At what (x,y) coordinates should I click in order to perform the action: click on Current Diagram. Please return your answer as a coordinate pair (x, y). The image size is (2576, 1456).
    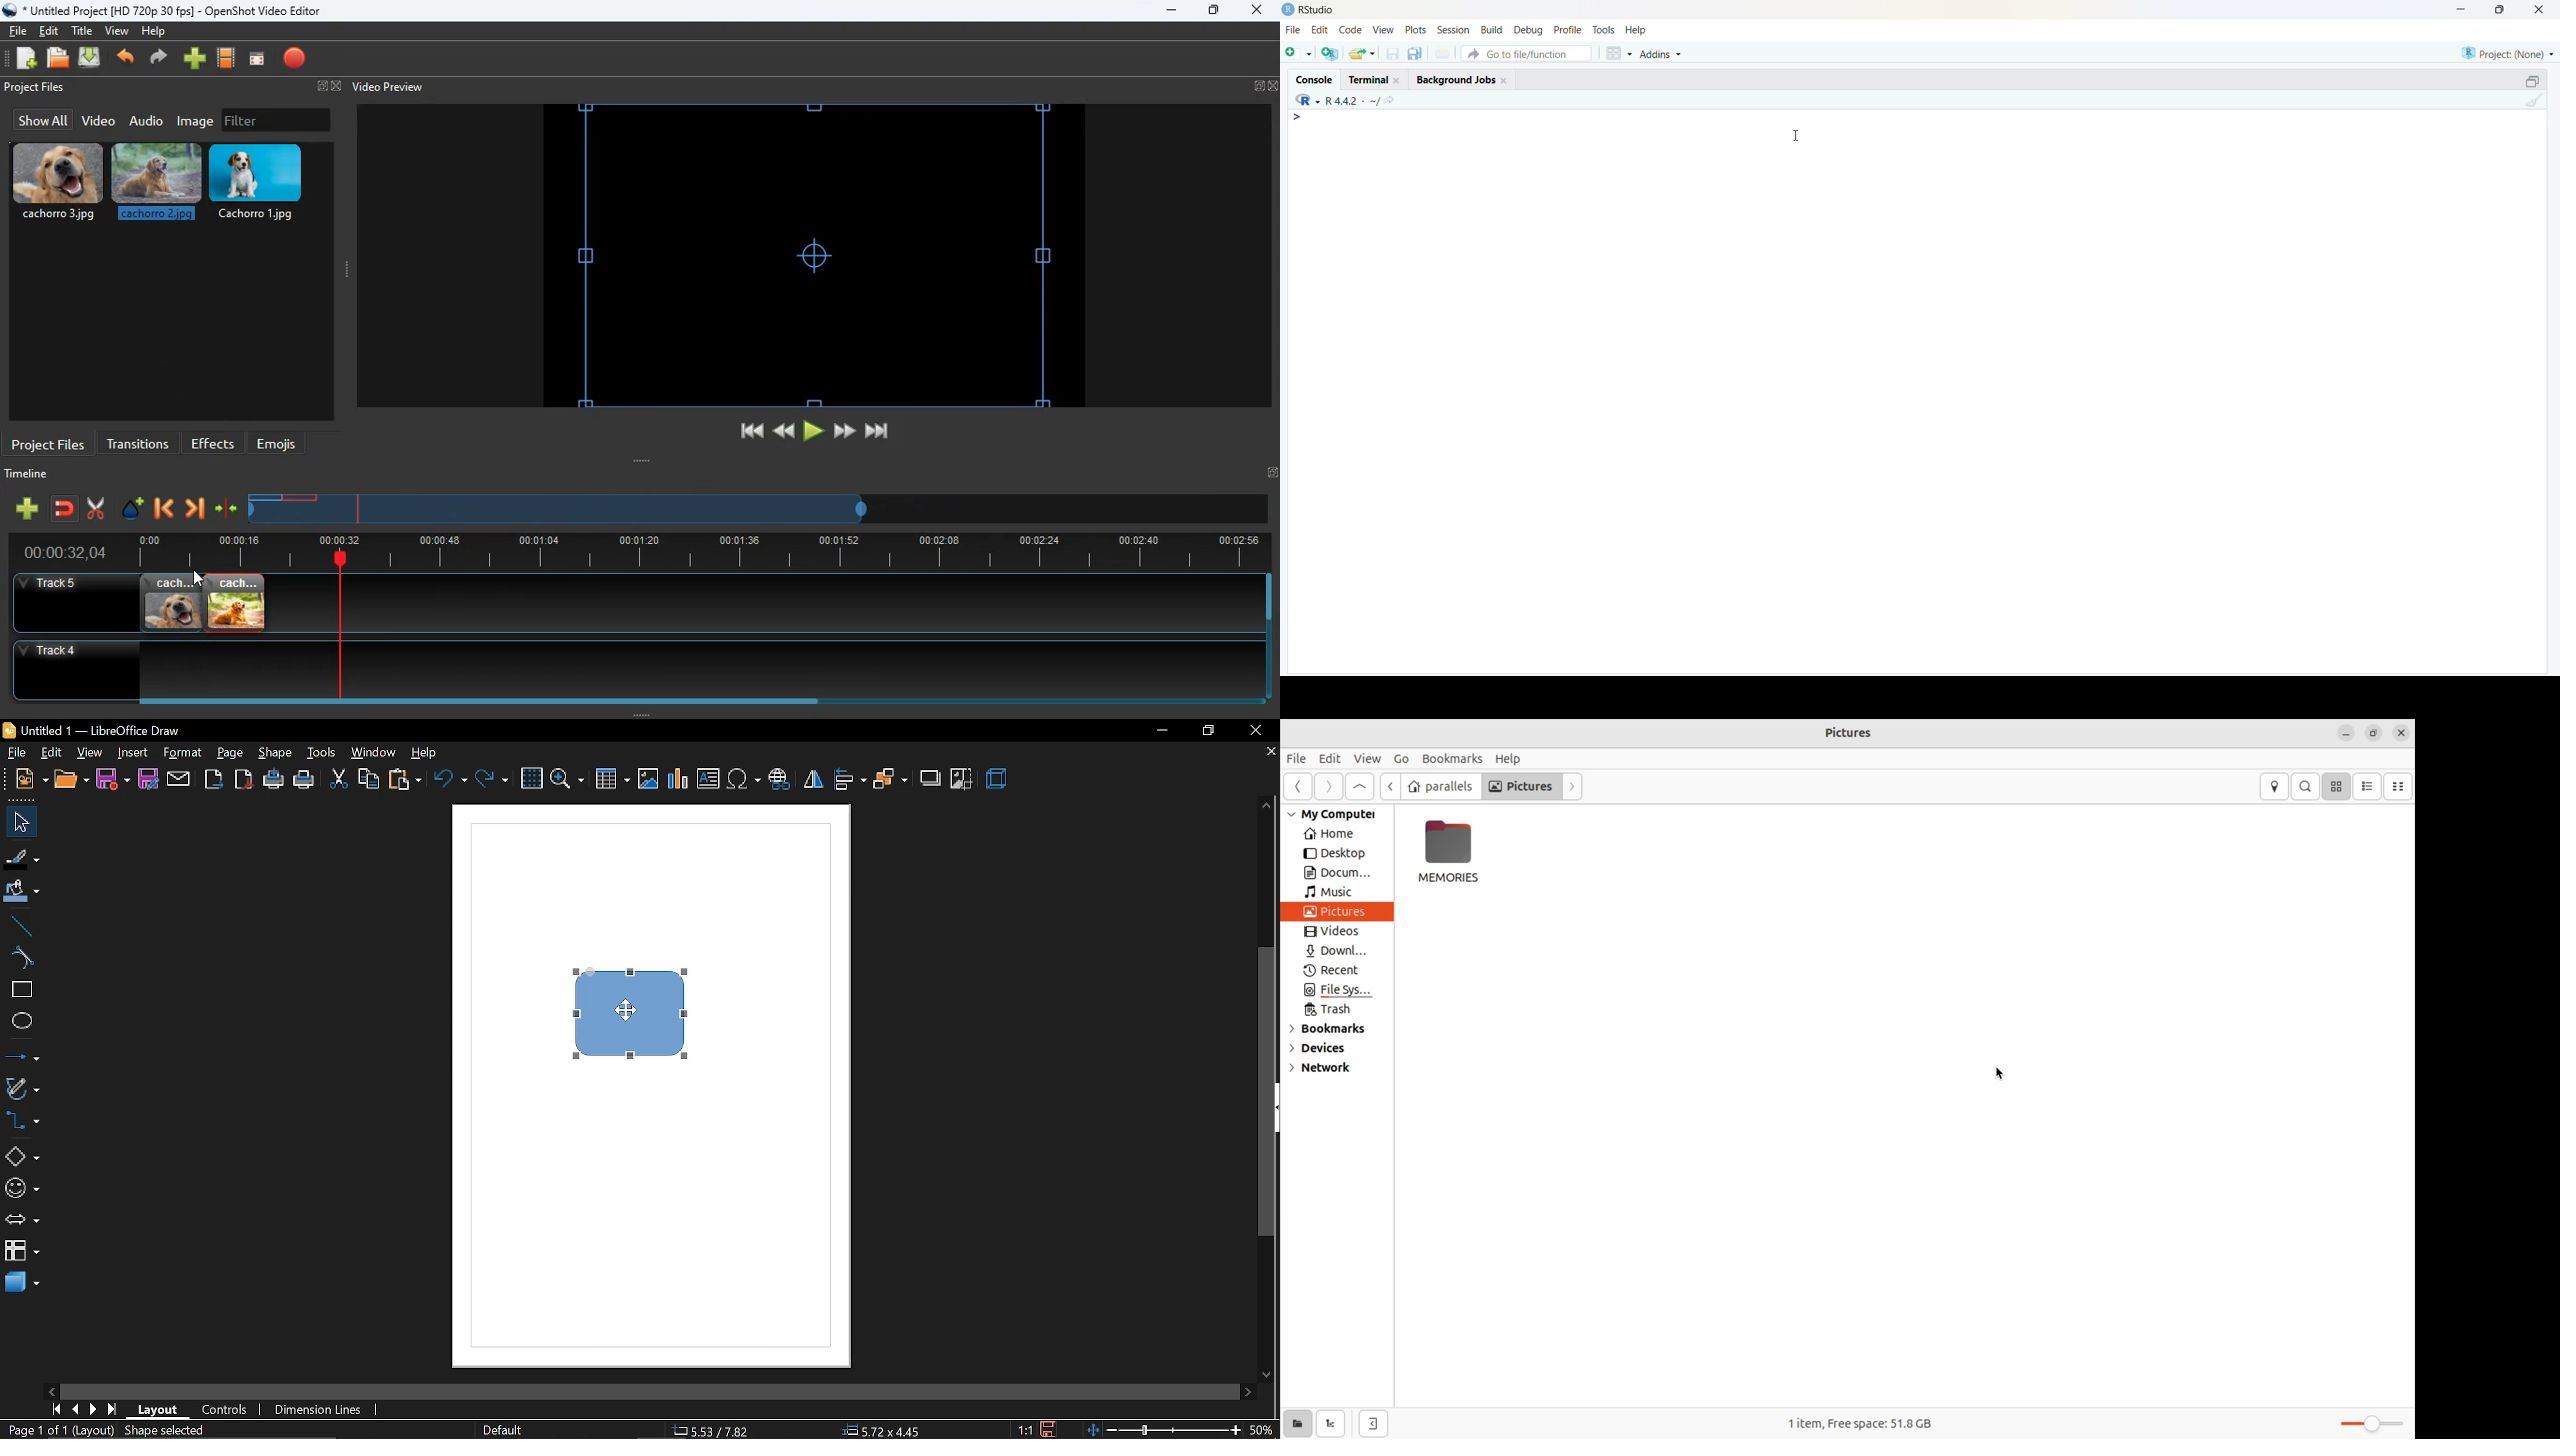
    Looking at the image, I should click on (628, 1012).